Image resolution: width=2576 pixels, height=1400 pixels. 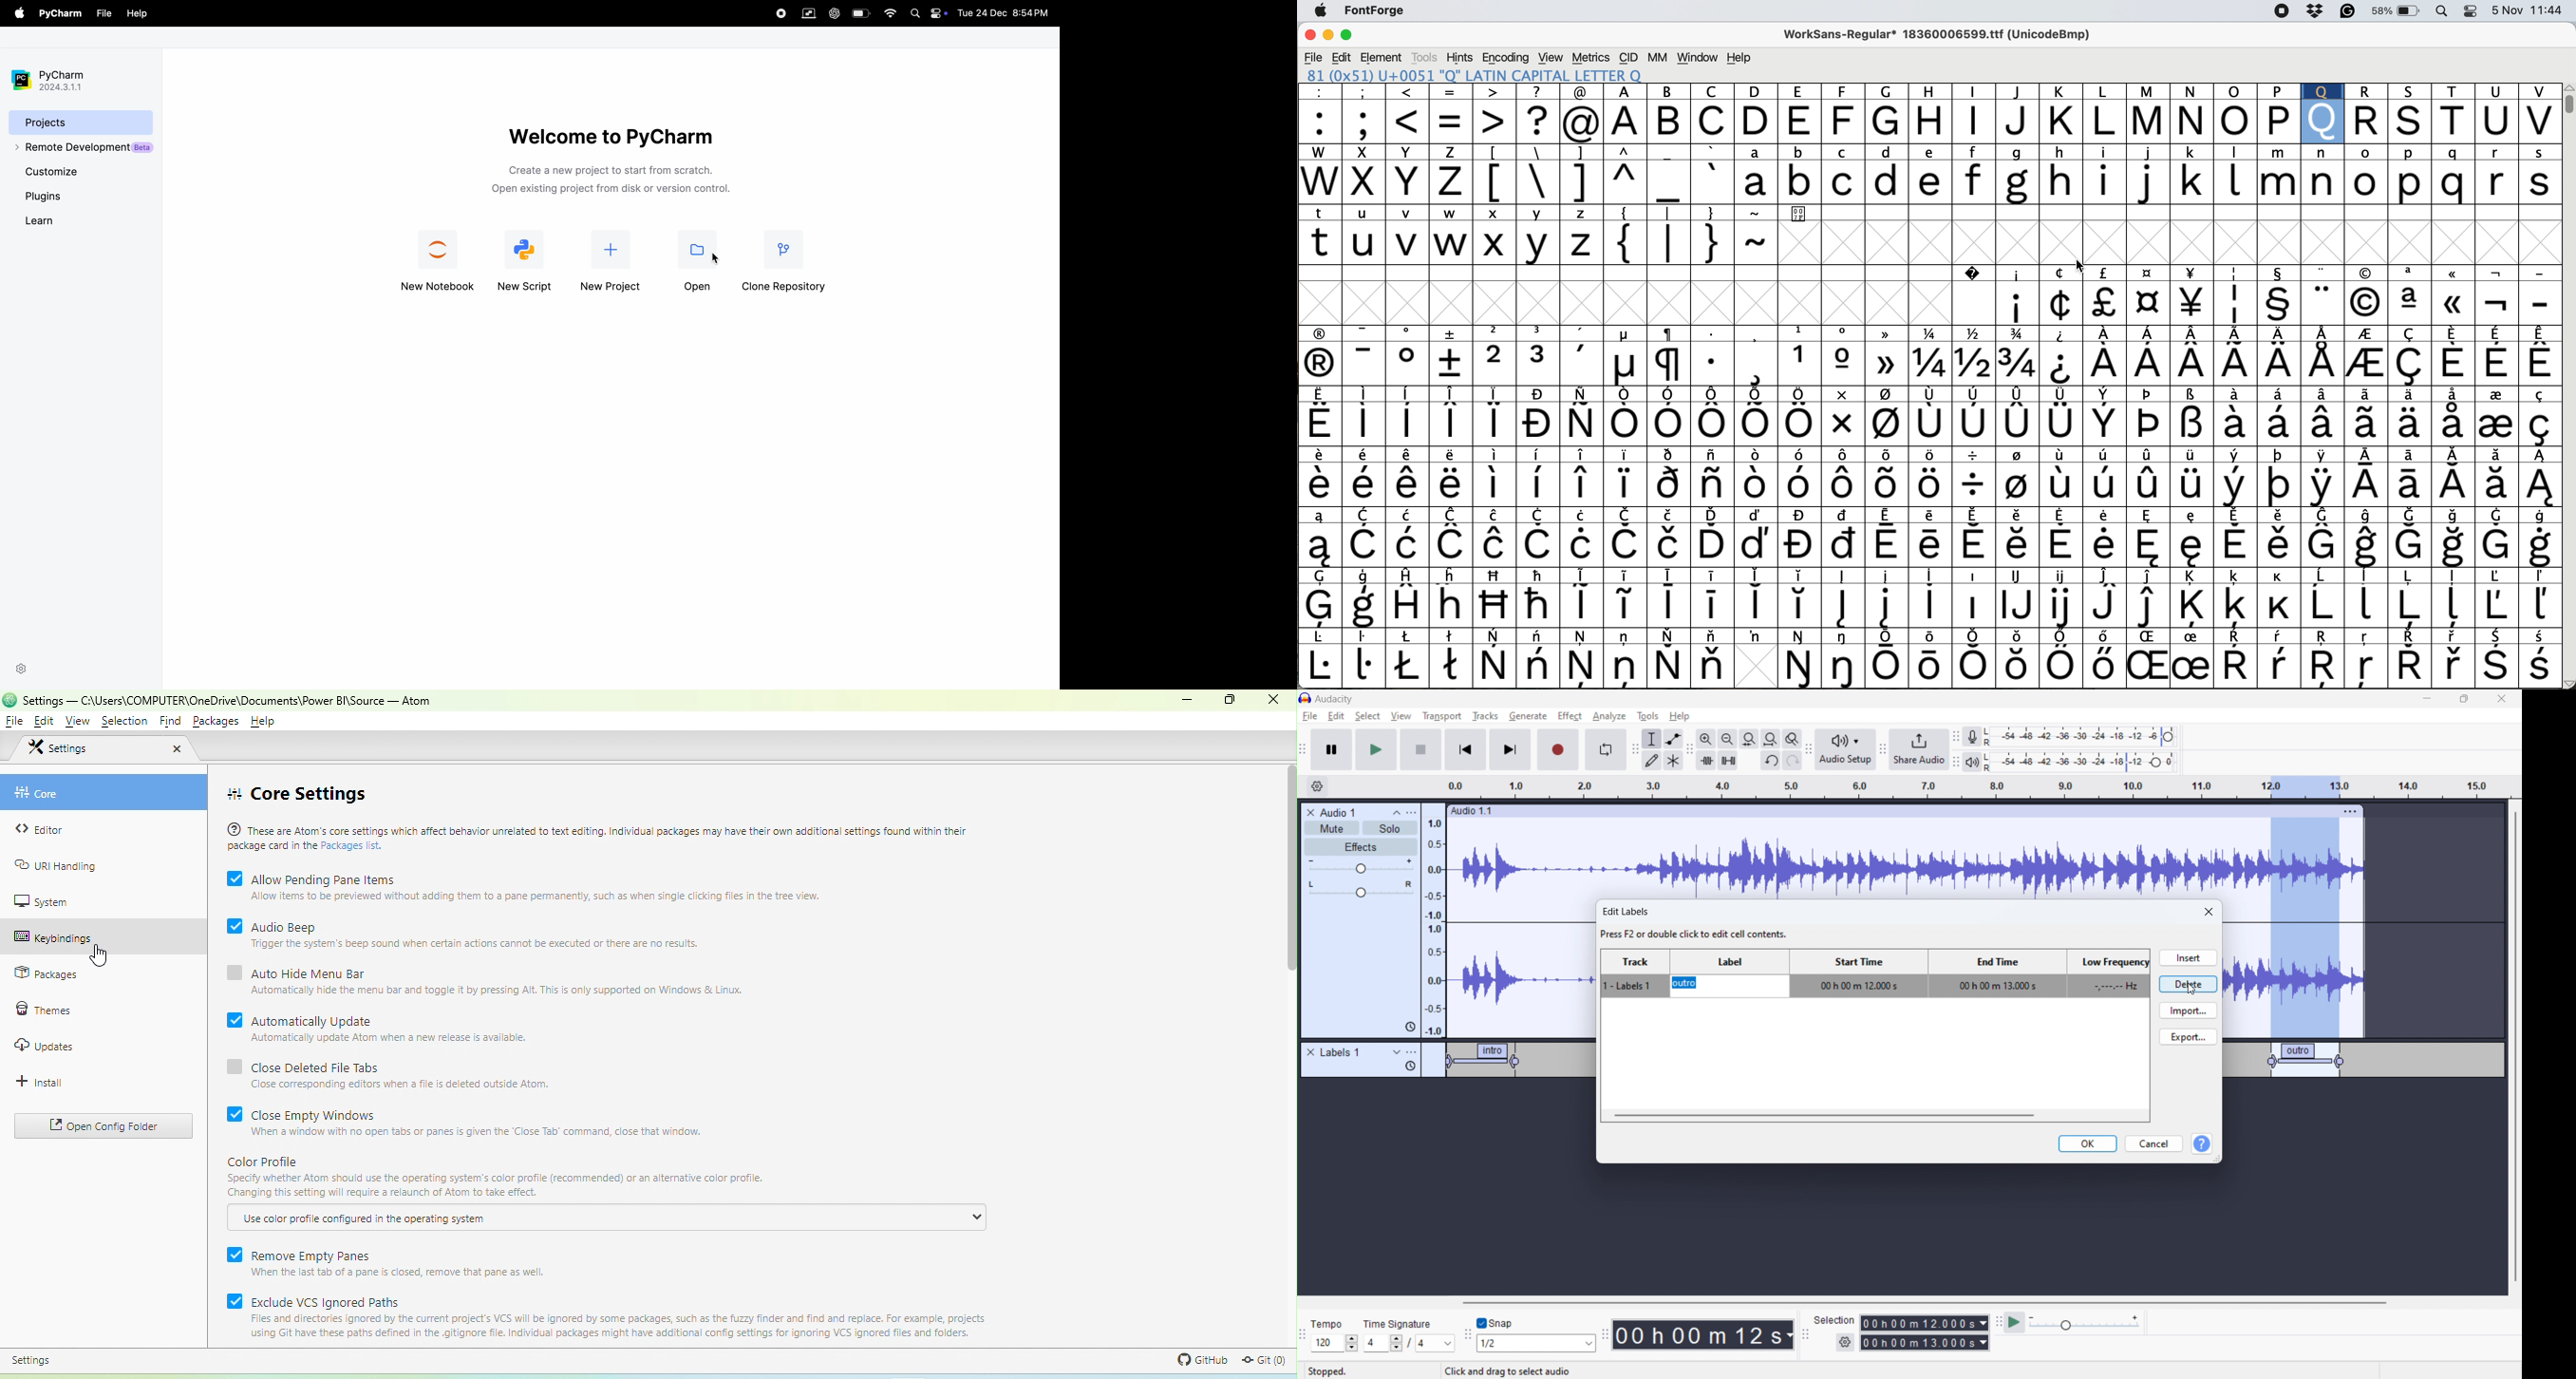 I want to click on play at speed toolbar, so click(x=1998, y=1323).